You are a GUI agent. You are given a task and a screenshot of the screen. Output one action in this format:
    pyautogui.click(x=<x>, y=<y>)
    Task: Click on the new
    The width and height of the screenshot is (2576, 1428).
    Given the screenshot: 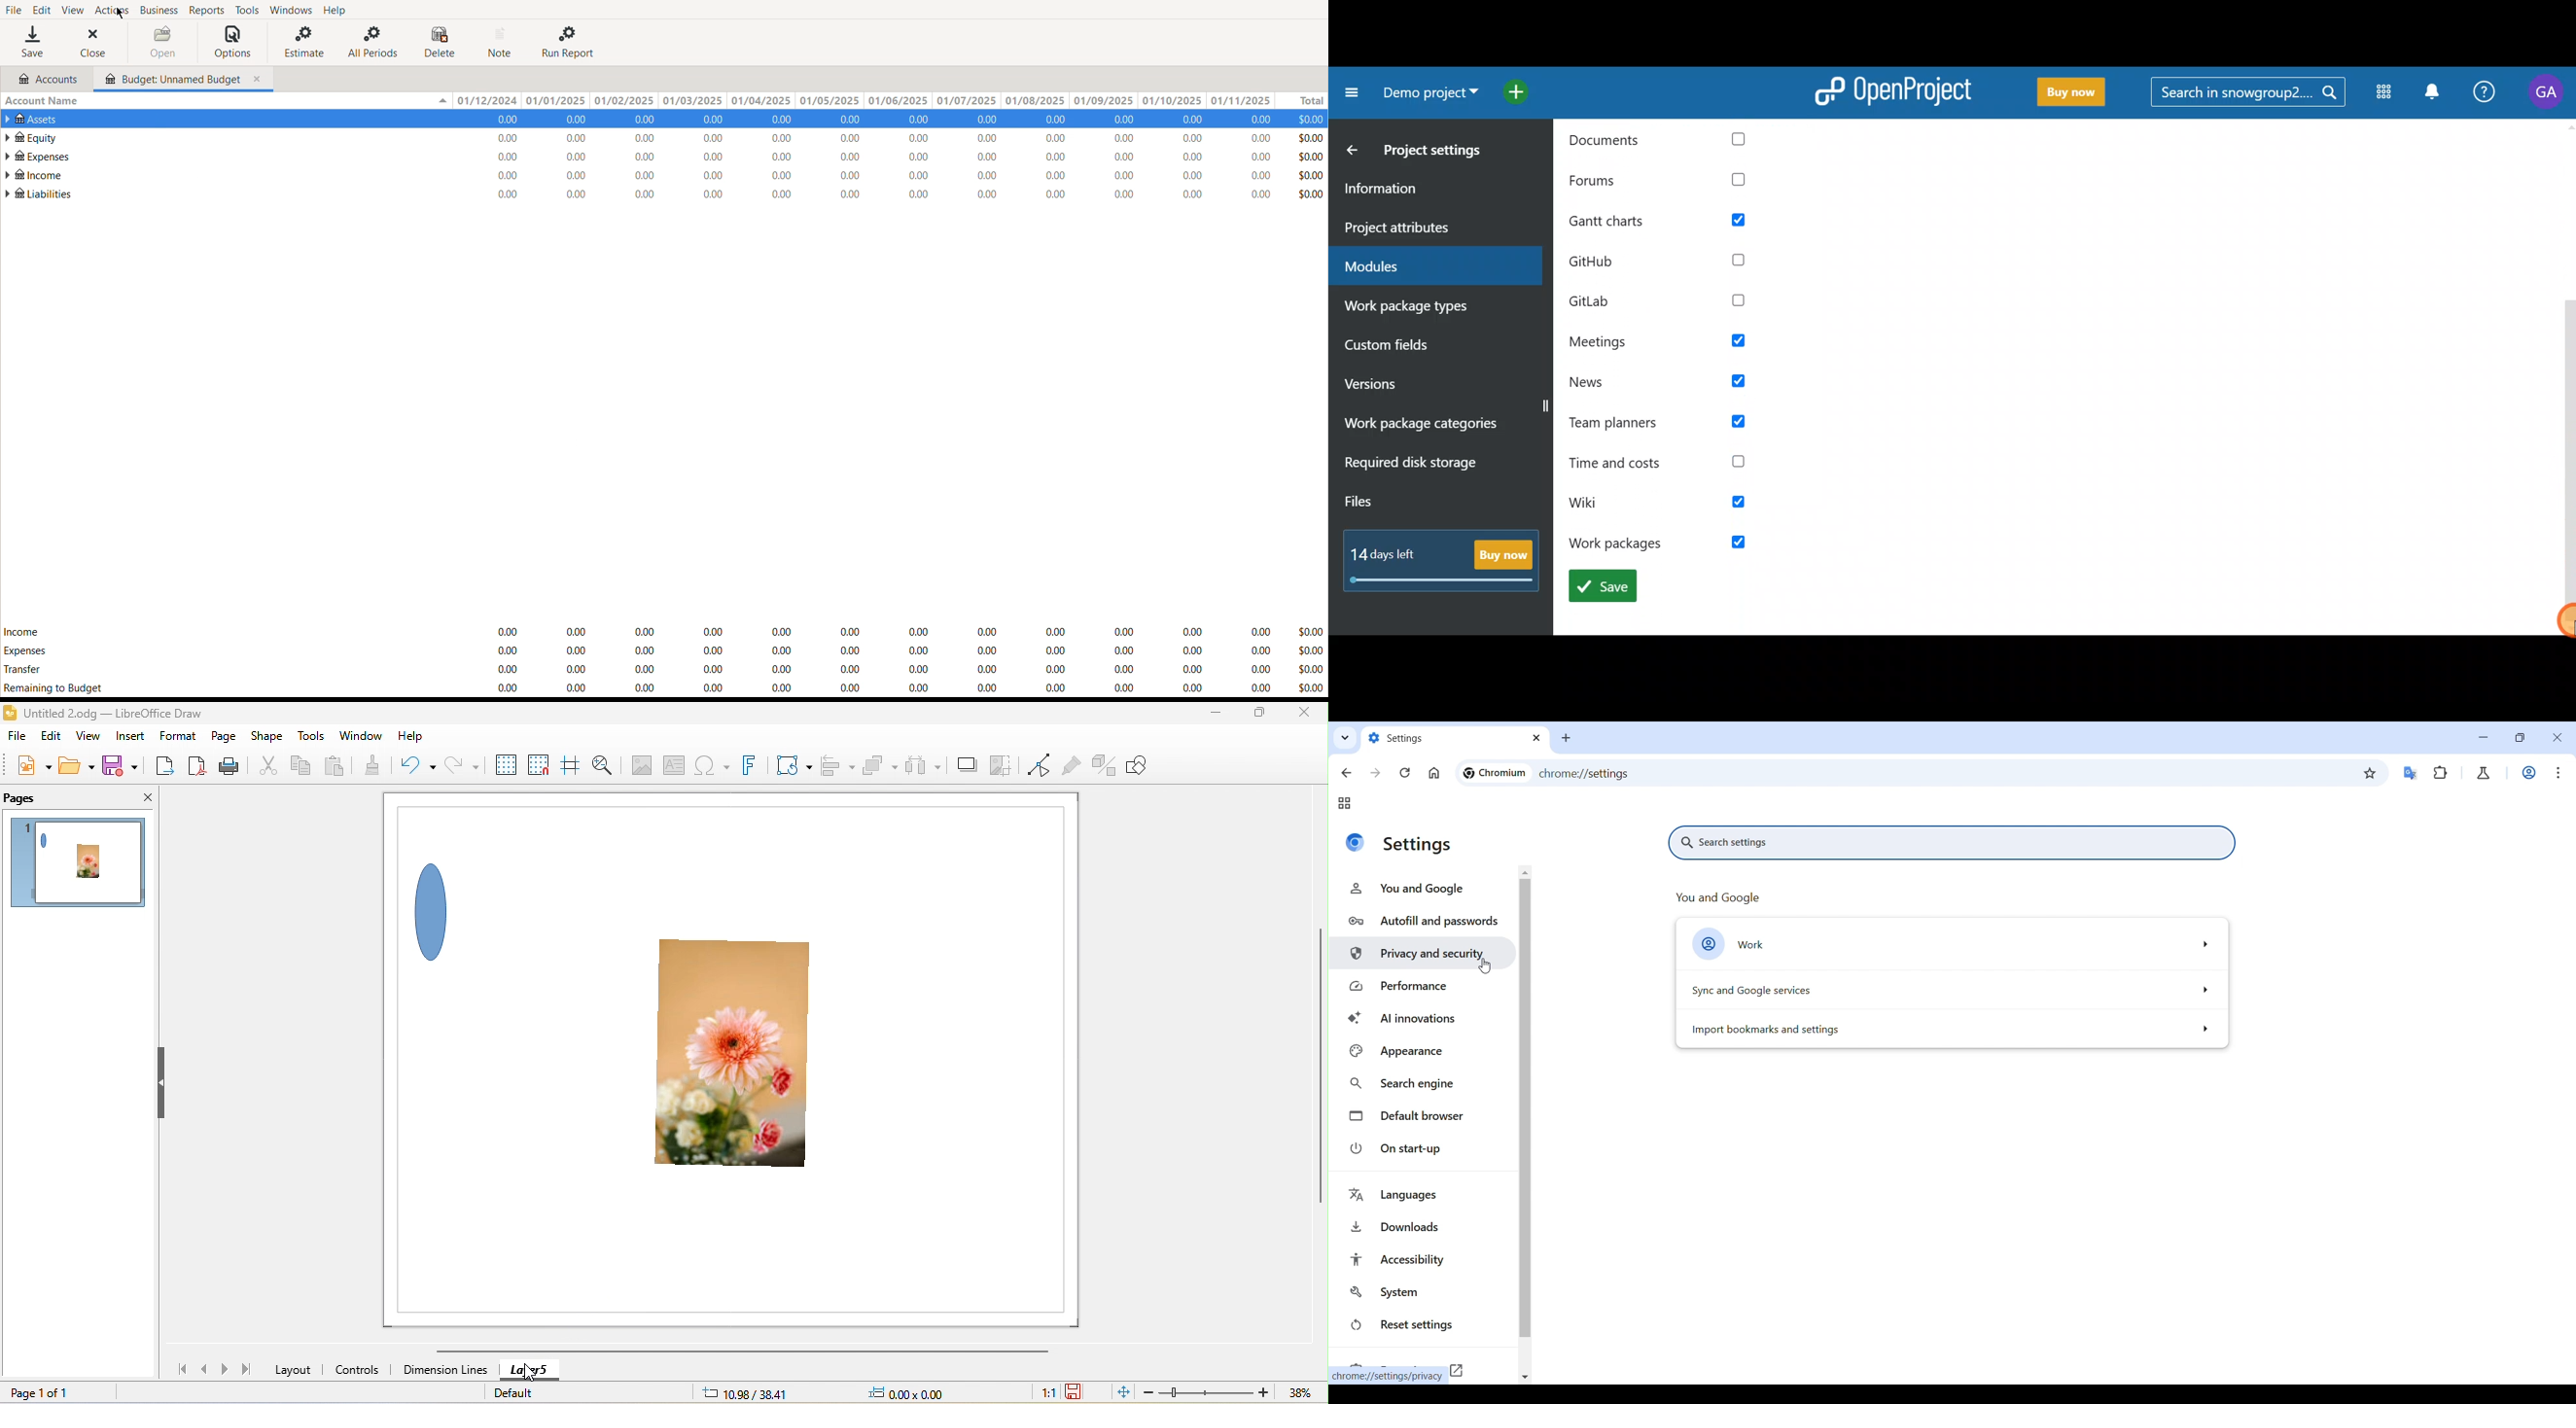 What is the action you would take?
    pyautogui.click(x=34, y=768)
    